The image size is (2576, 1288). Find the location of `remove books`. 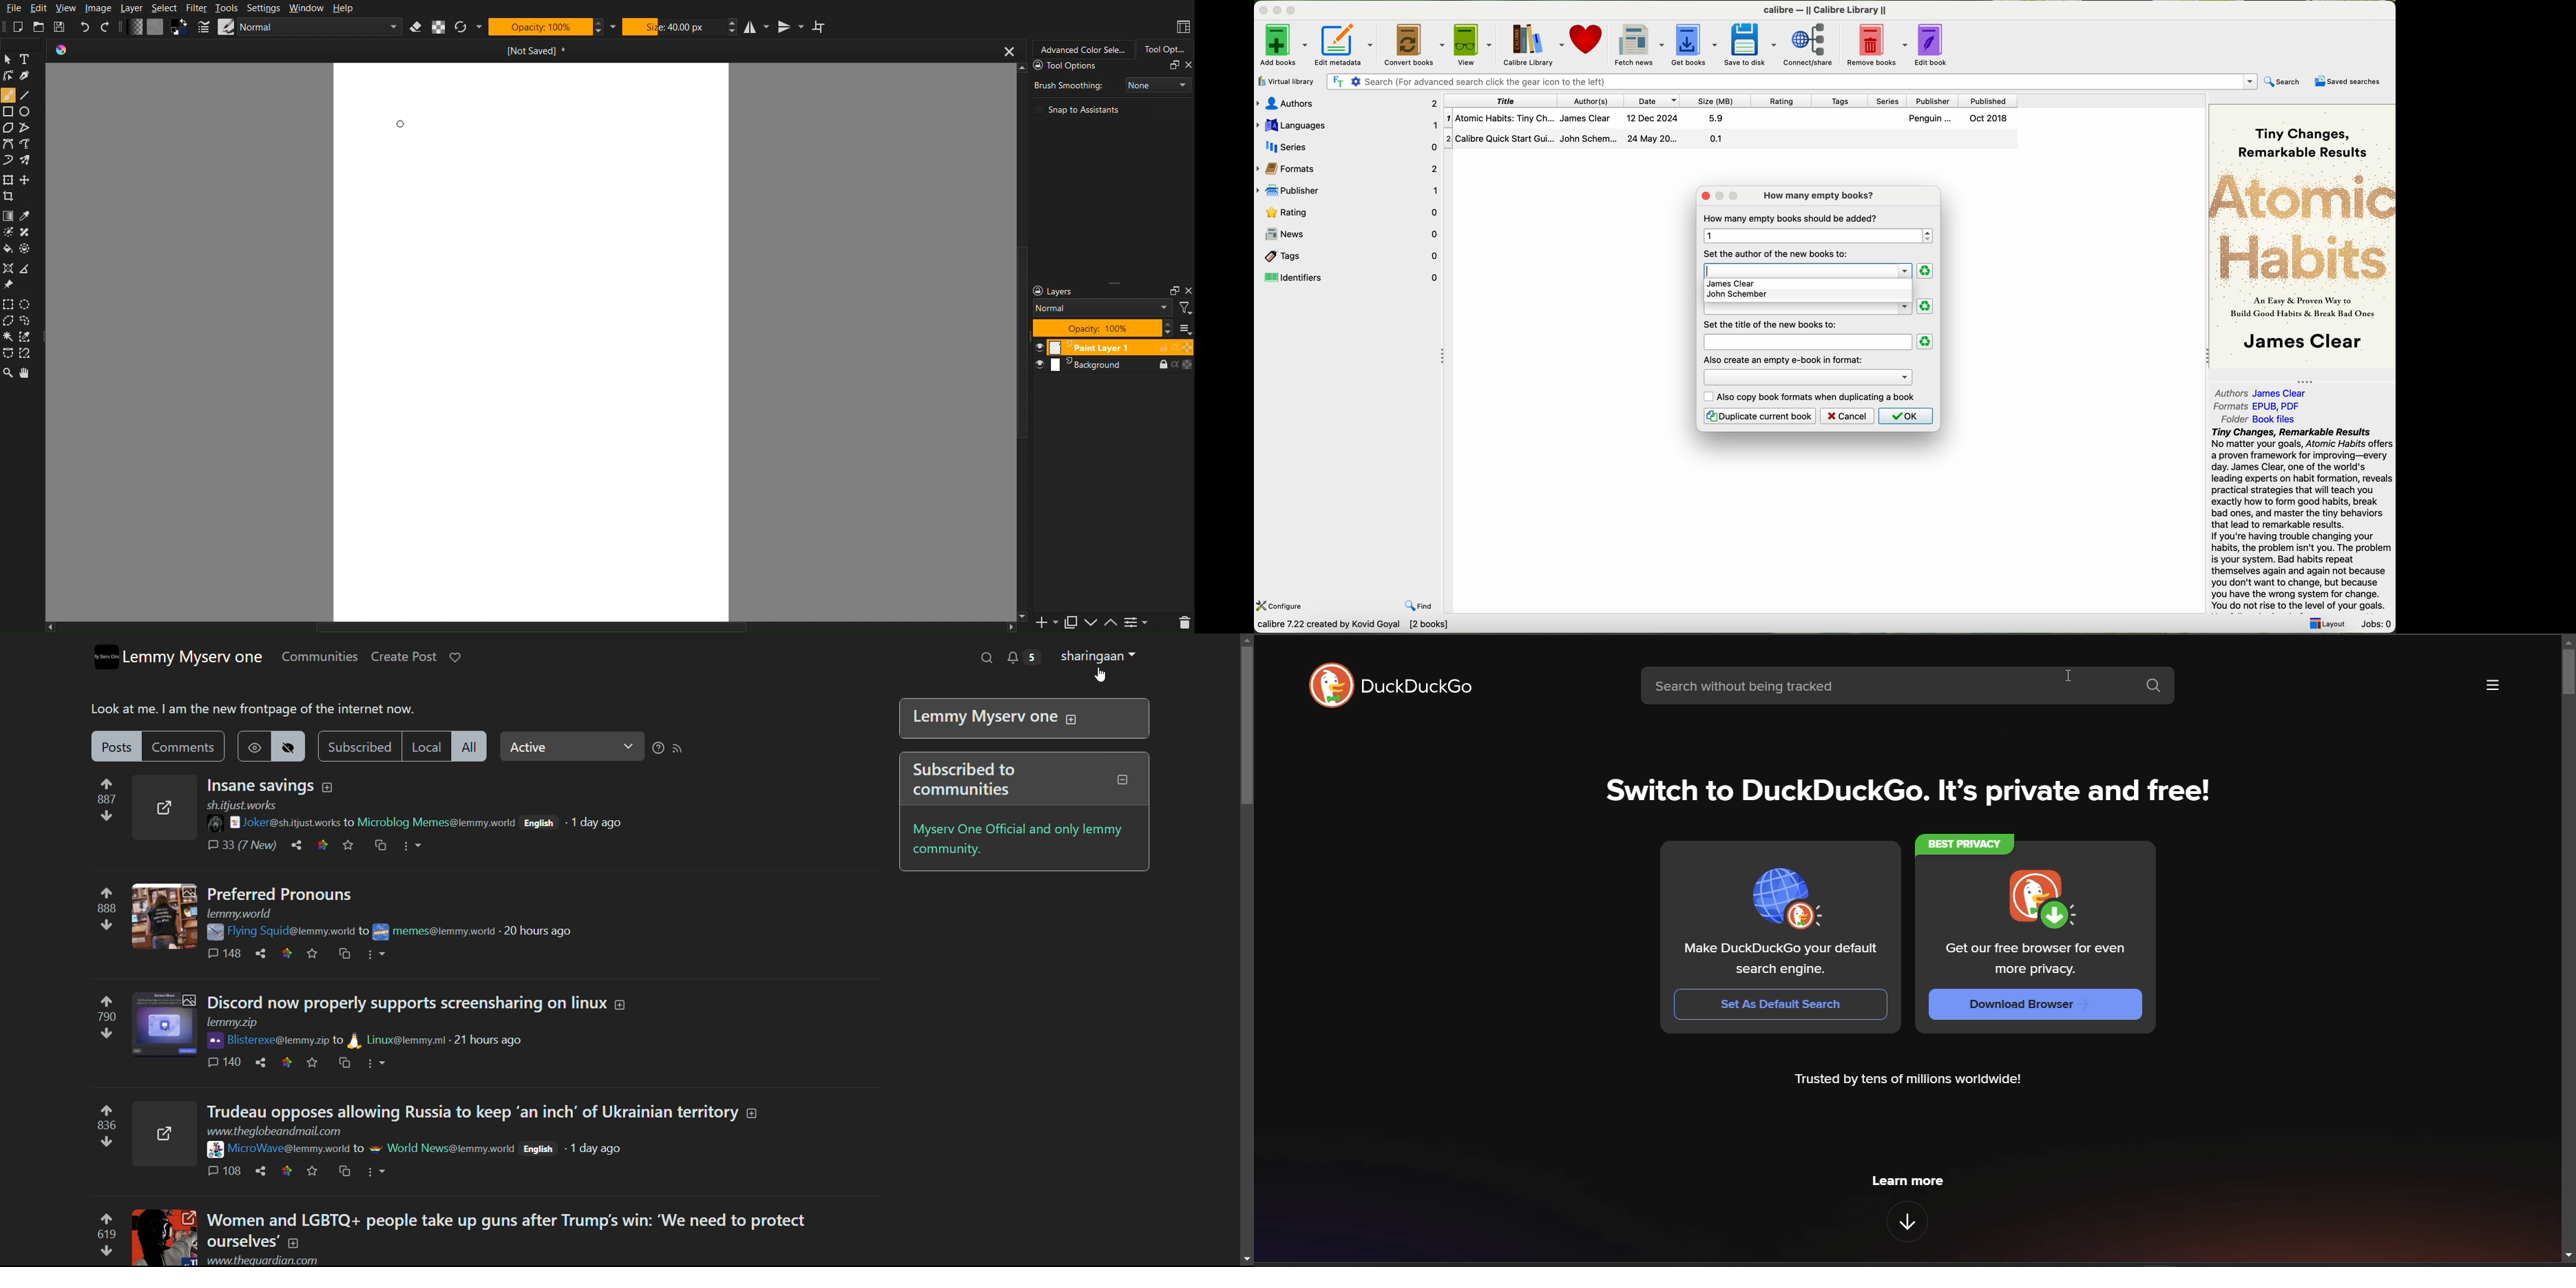

remove books is located at coordinates (1876, 45).